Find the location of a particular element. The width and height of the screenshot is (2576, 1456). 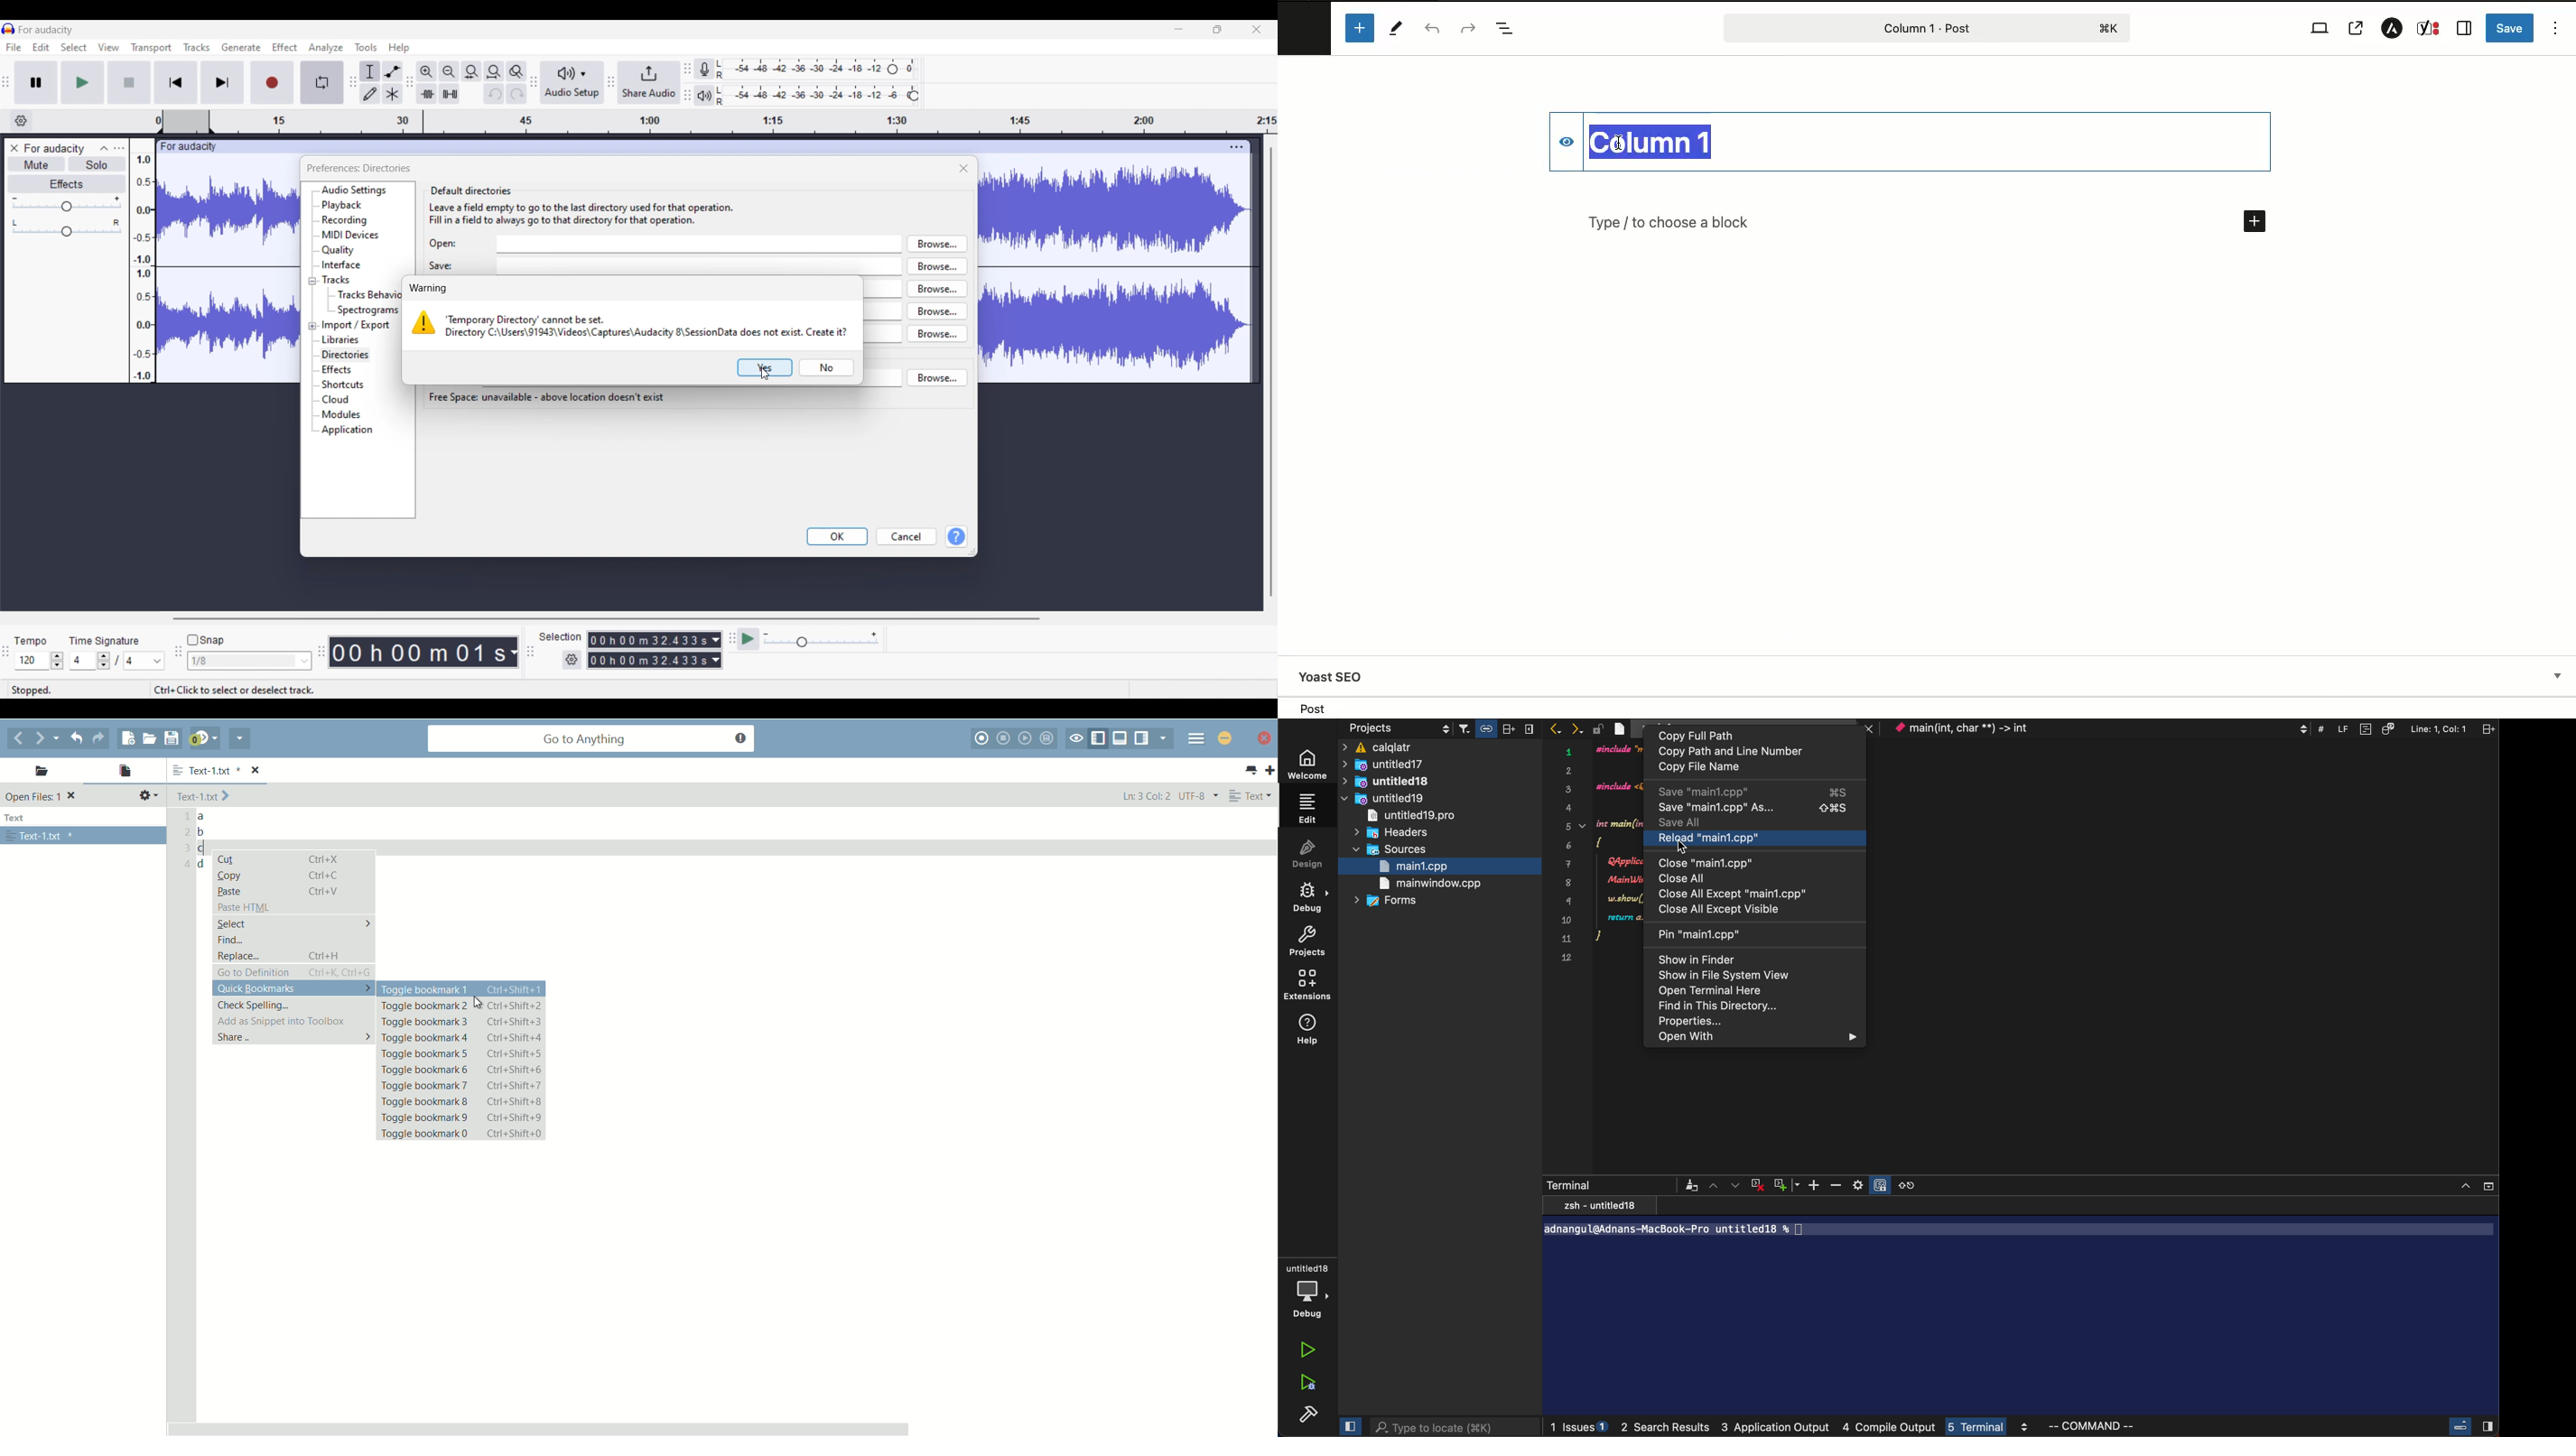

Cancel is located at coordinates (907, 537).